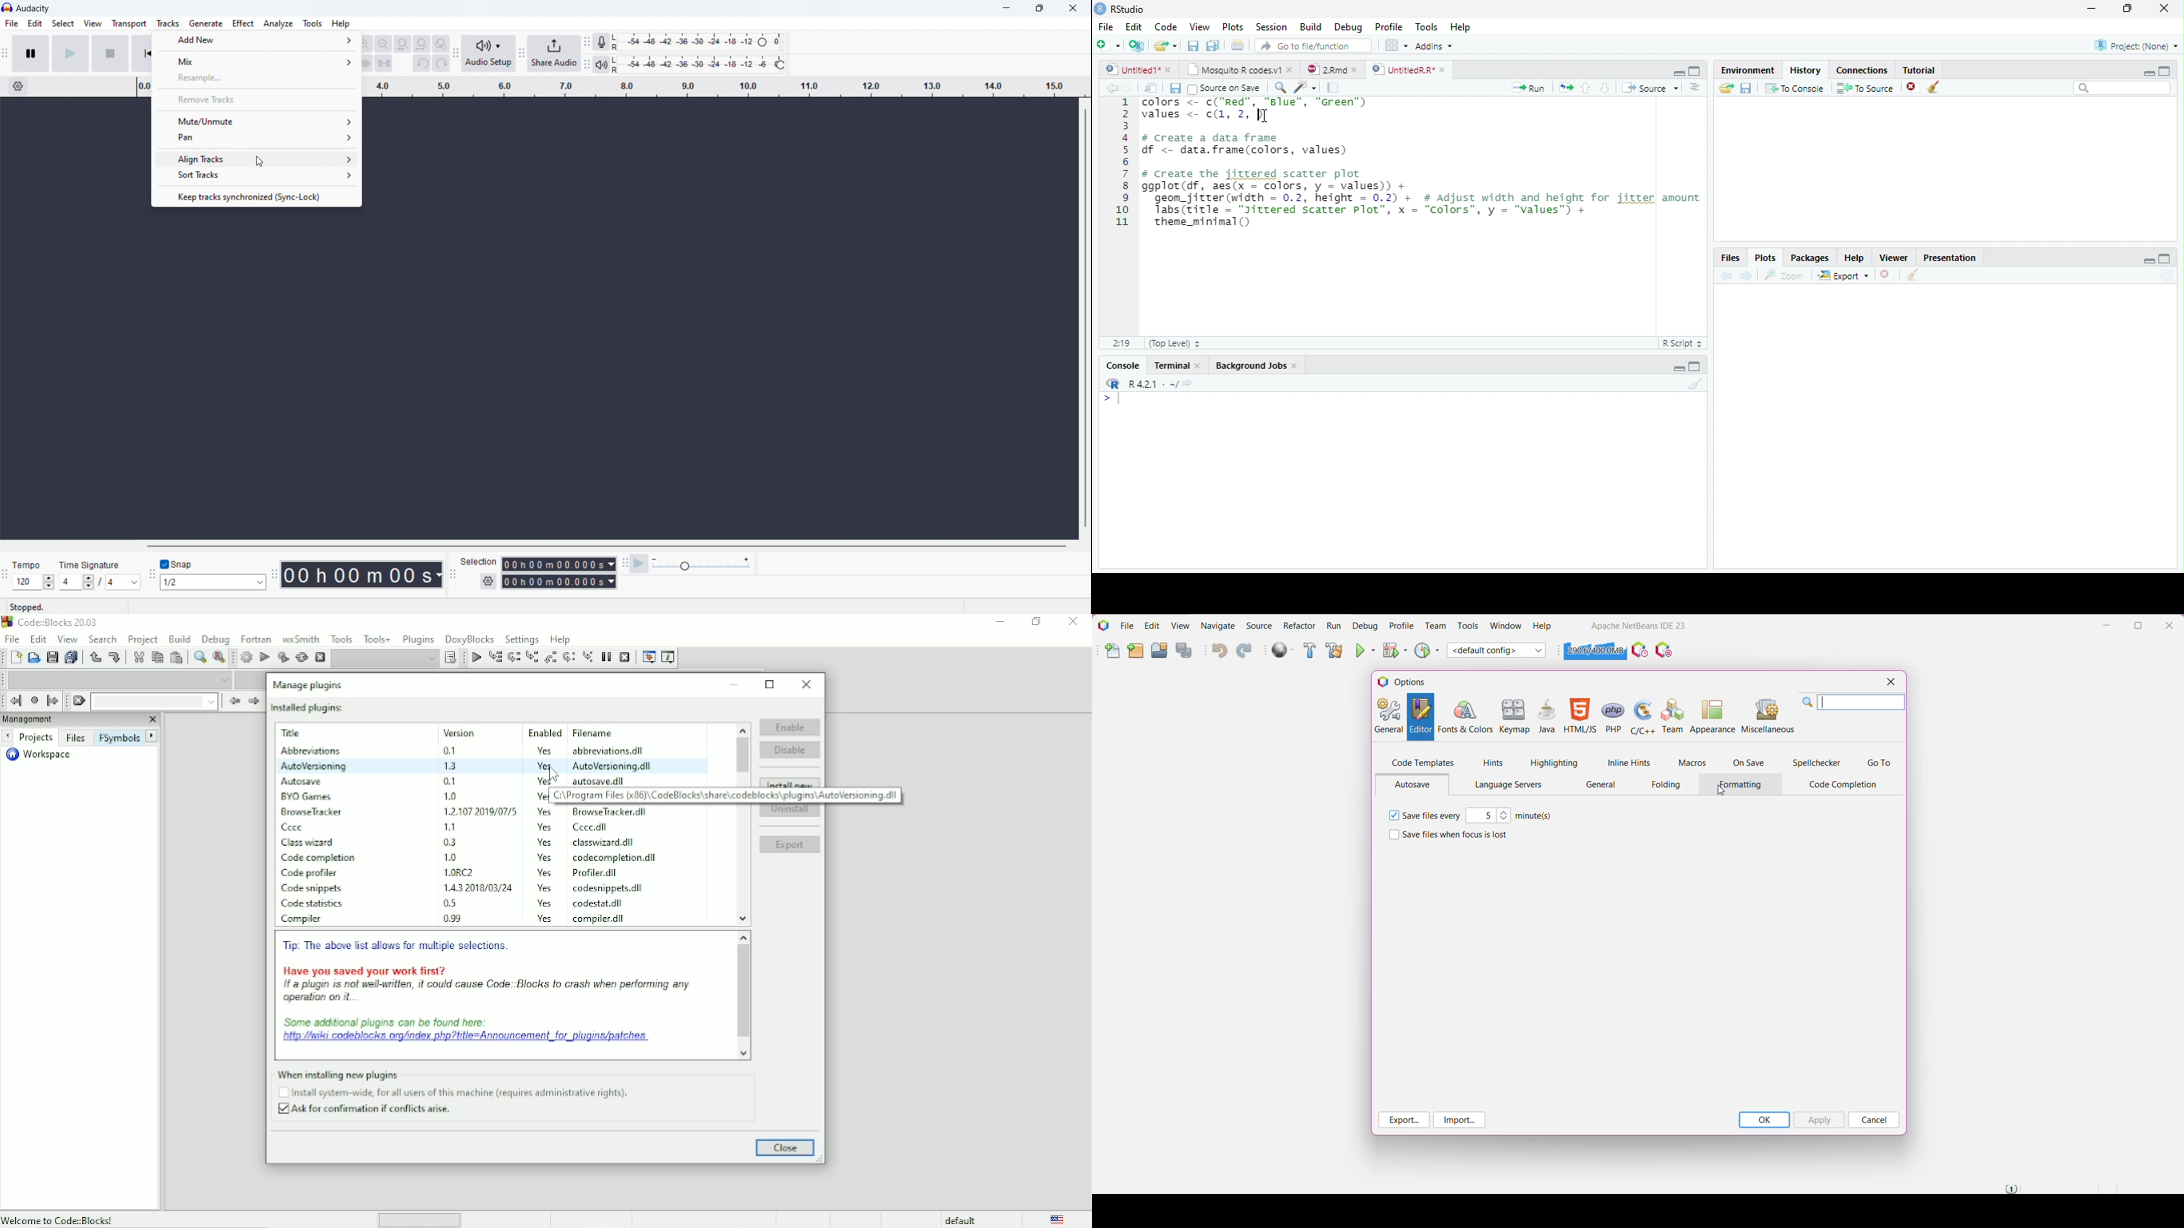  What do you see at coordinates (1678, 73) in the screenshot?
I see `Minimize` at bounding box center [1678, 73].